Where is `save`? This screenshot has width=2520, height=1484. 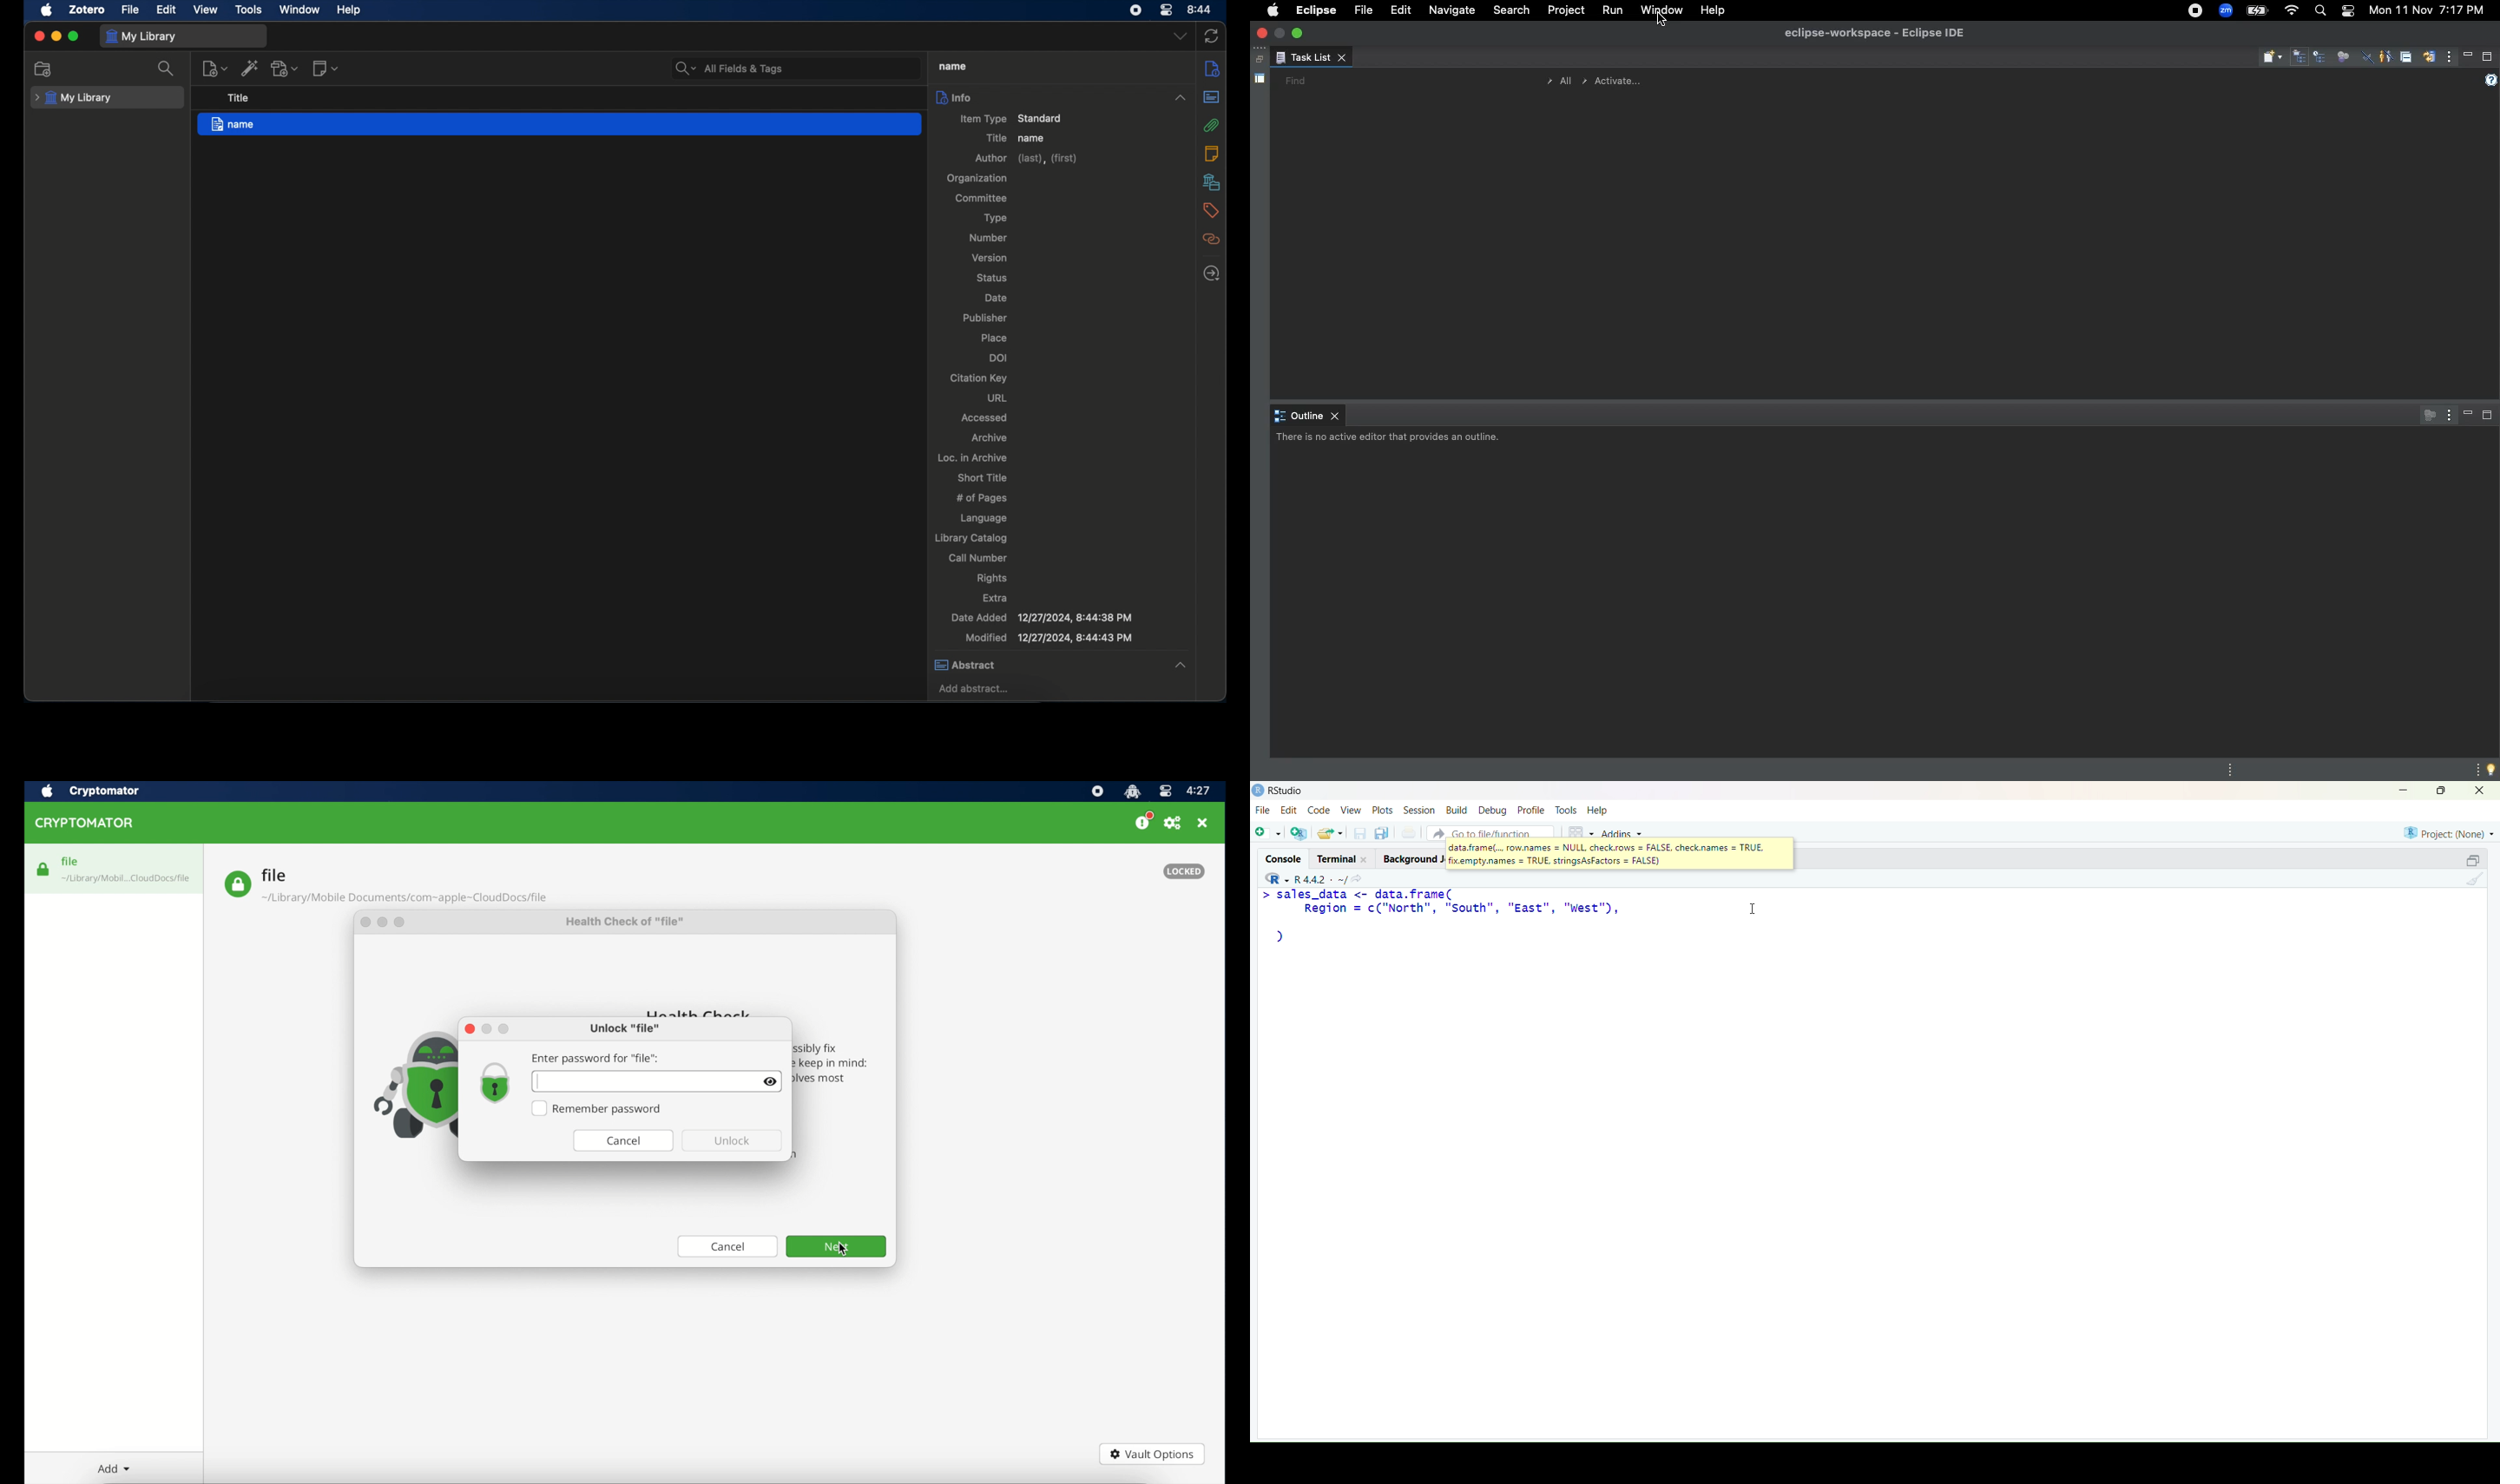 save is located at coordinates (1359, 836).